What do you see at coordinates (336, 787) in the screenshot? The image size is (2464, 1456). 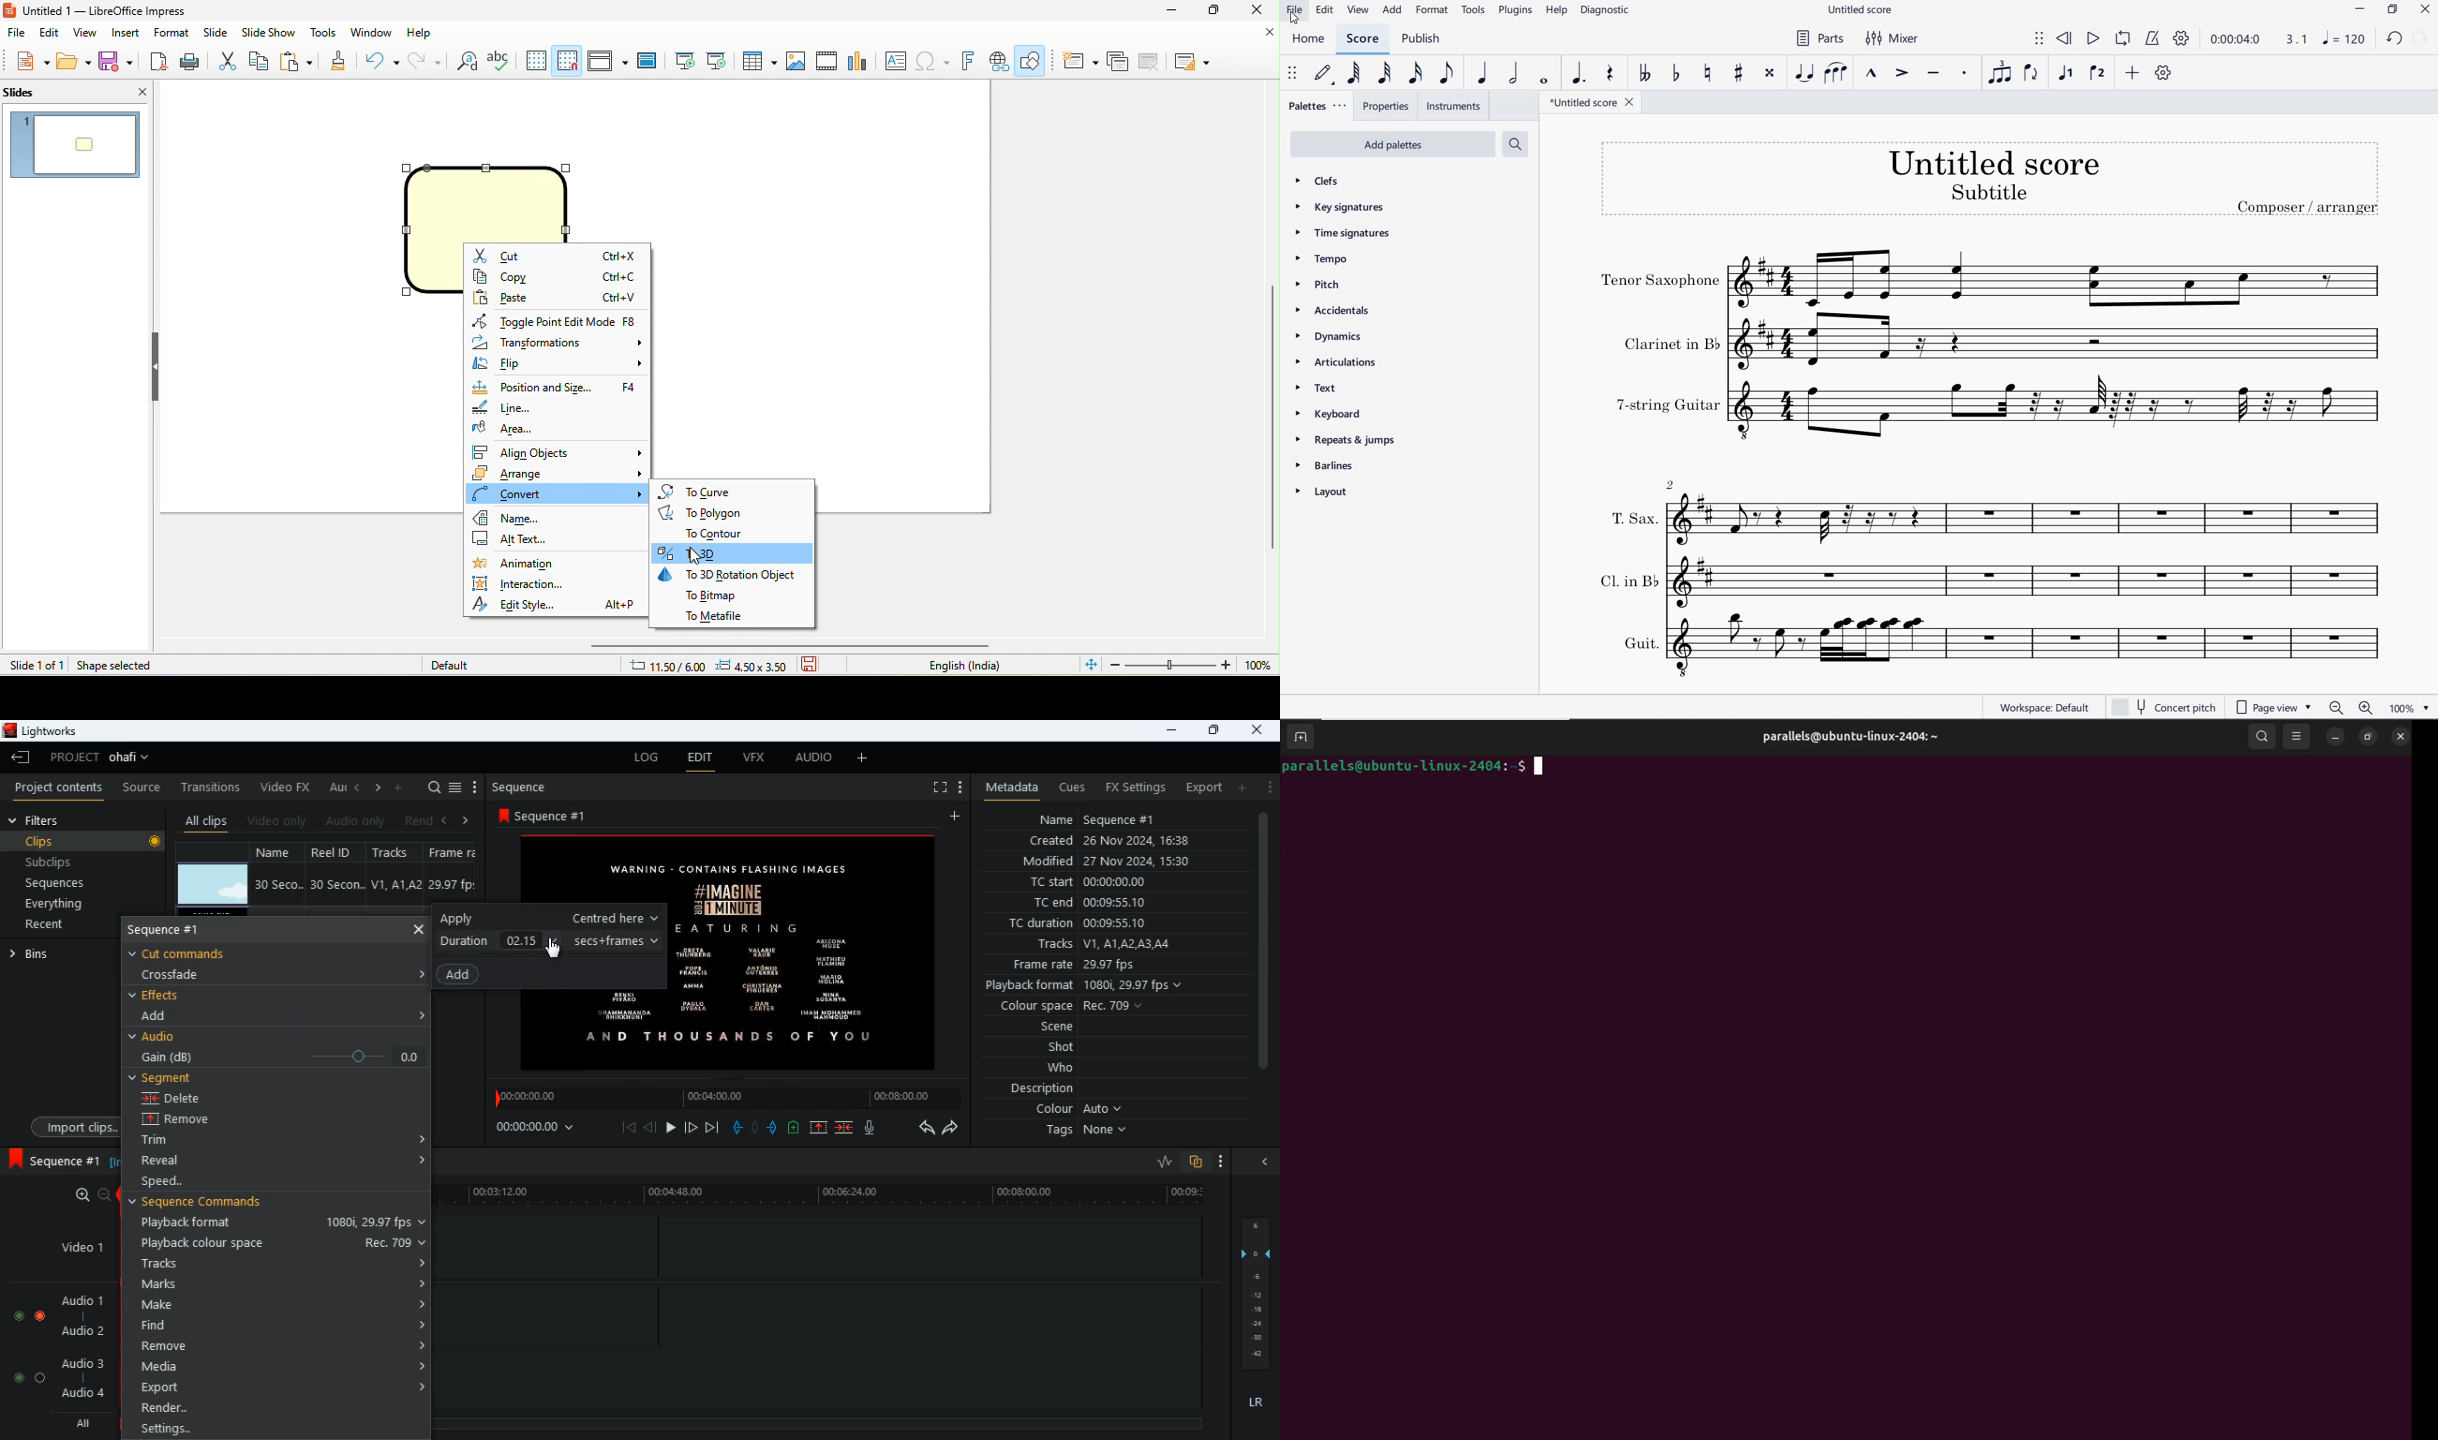 I see `au` at bounding box center [336, 787].